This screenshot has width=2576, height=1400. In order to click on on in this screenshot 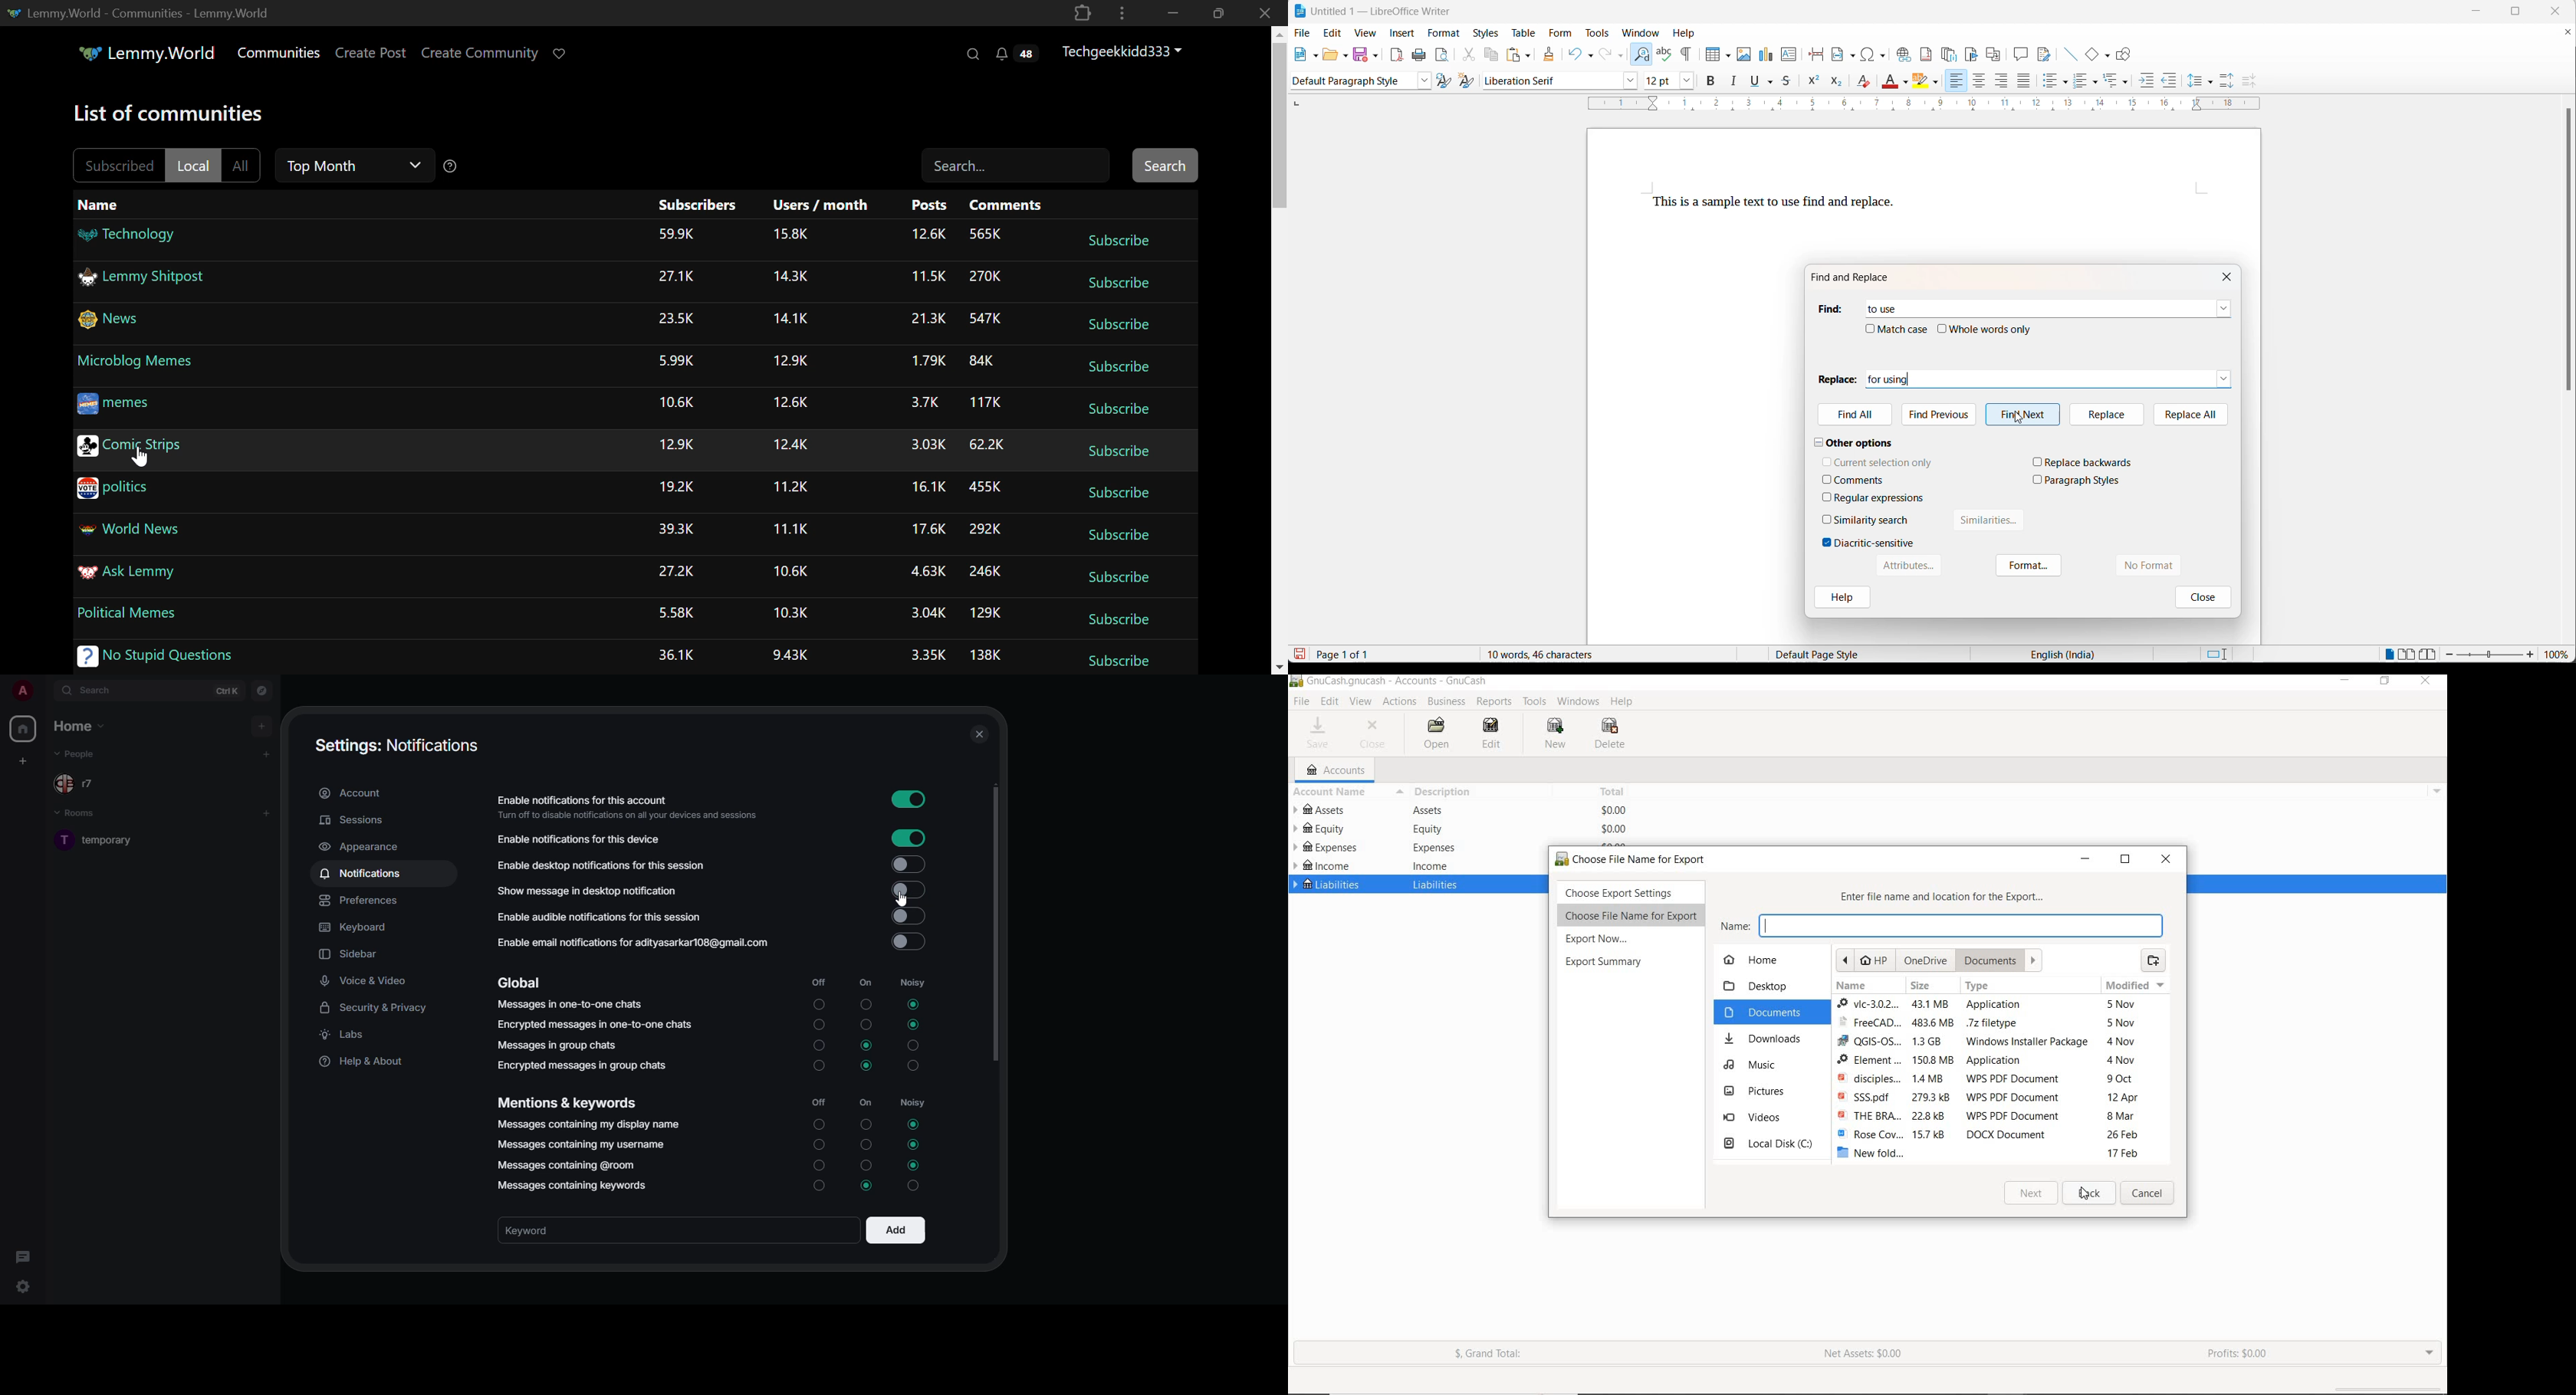, I will do `click(866, 982)`.